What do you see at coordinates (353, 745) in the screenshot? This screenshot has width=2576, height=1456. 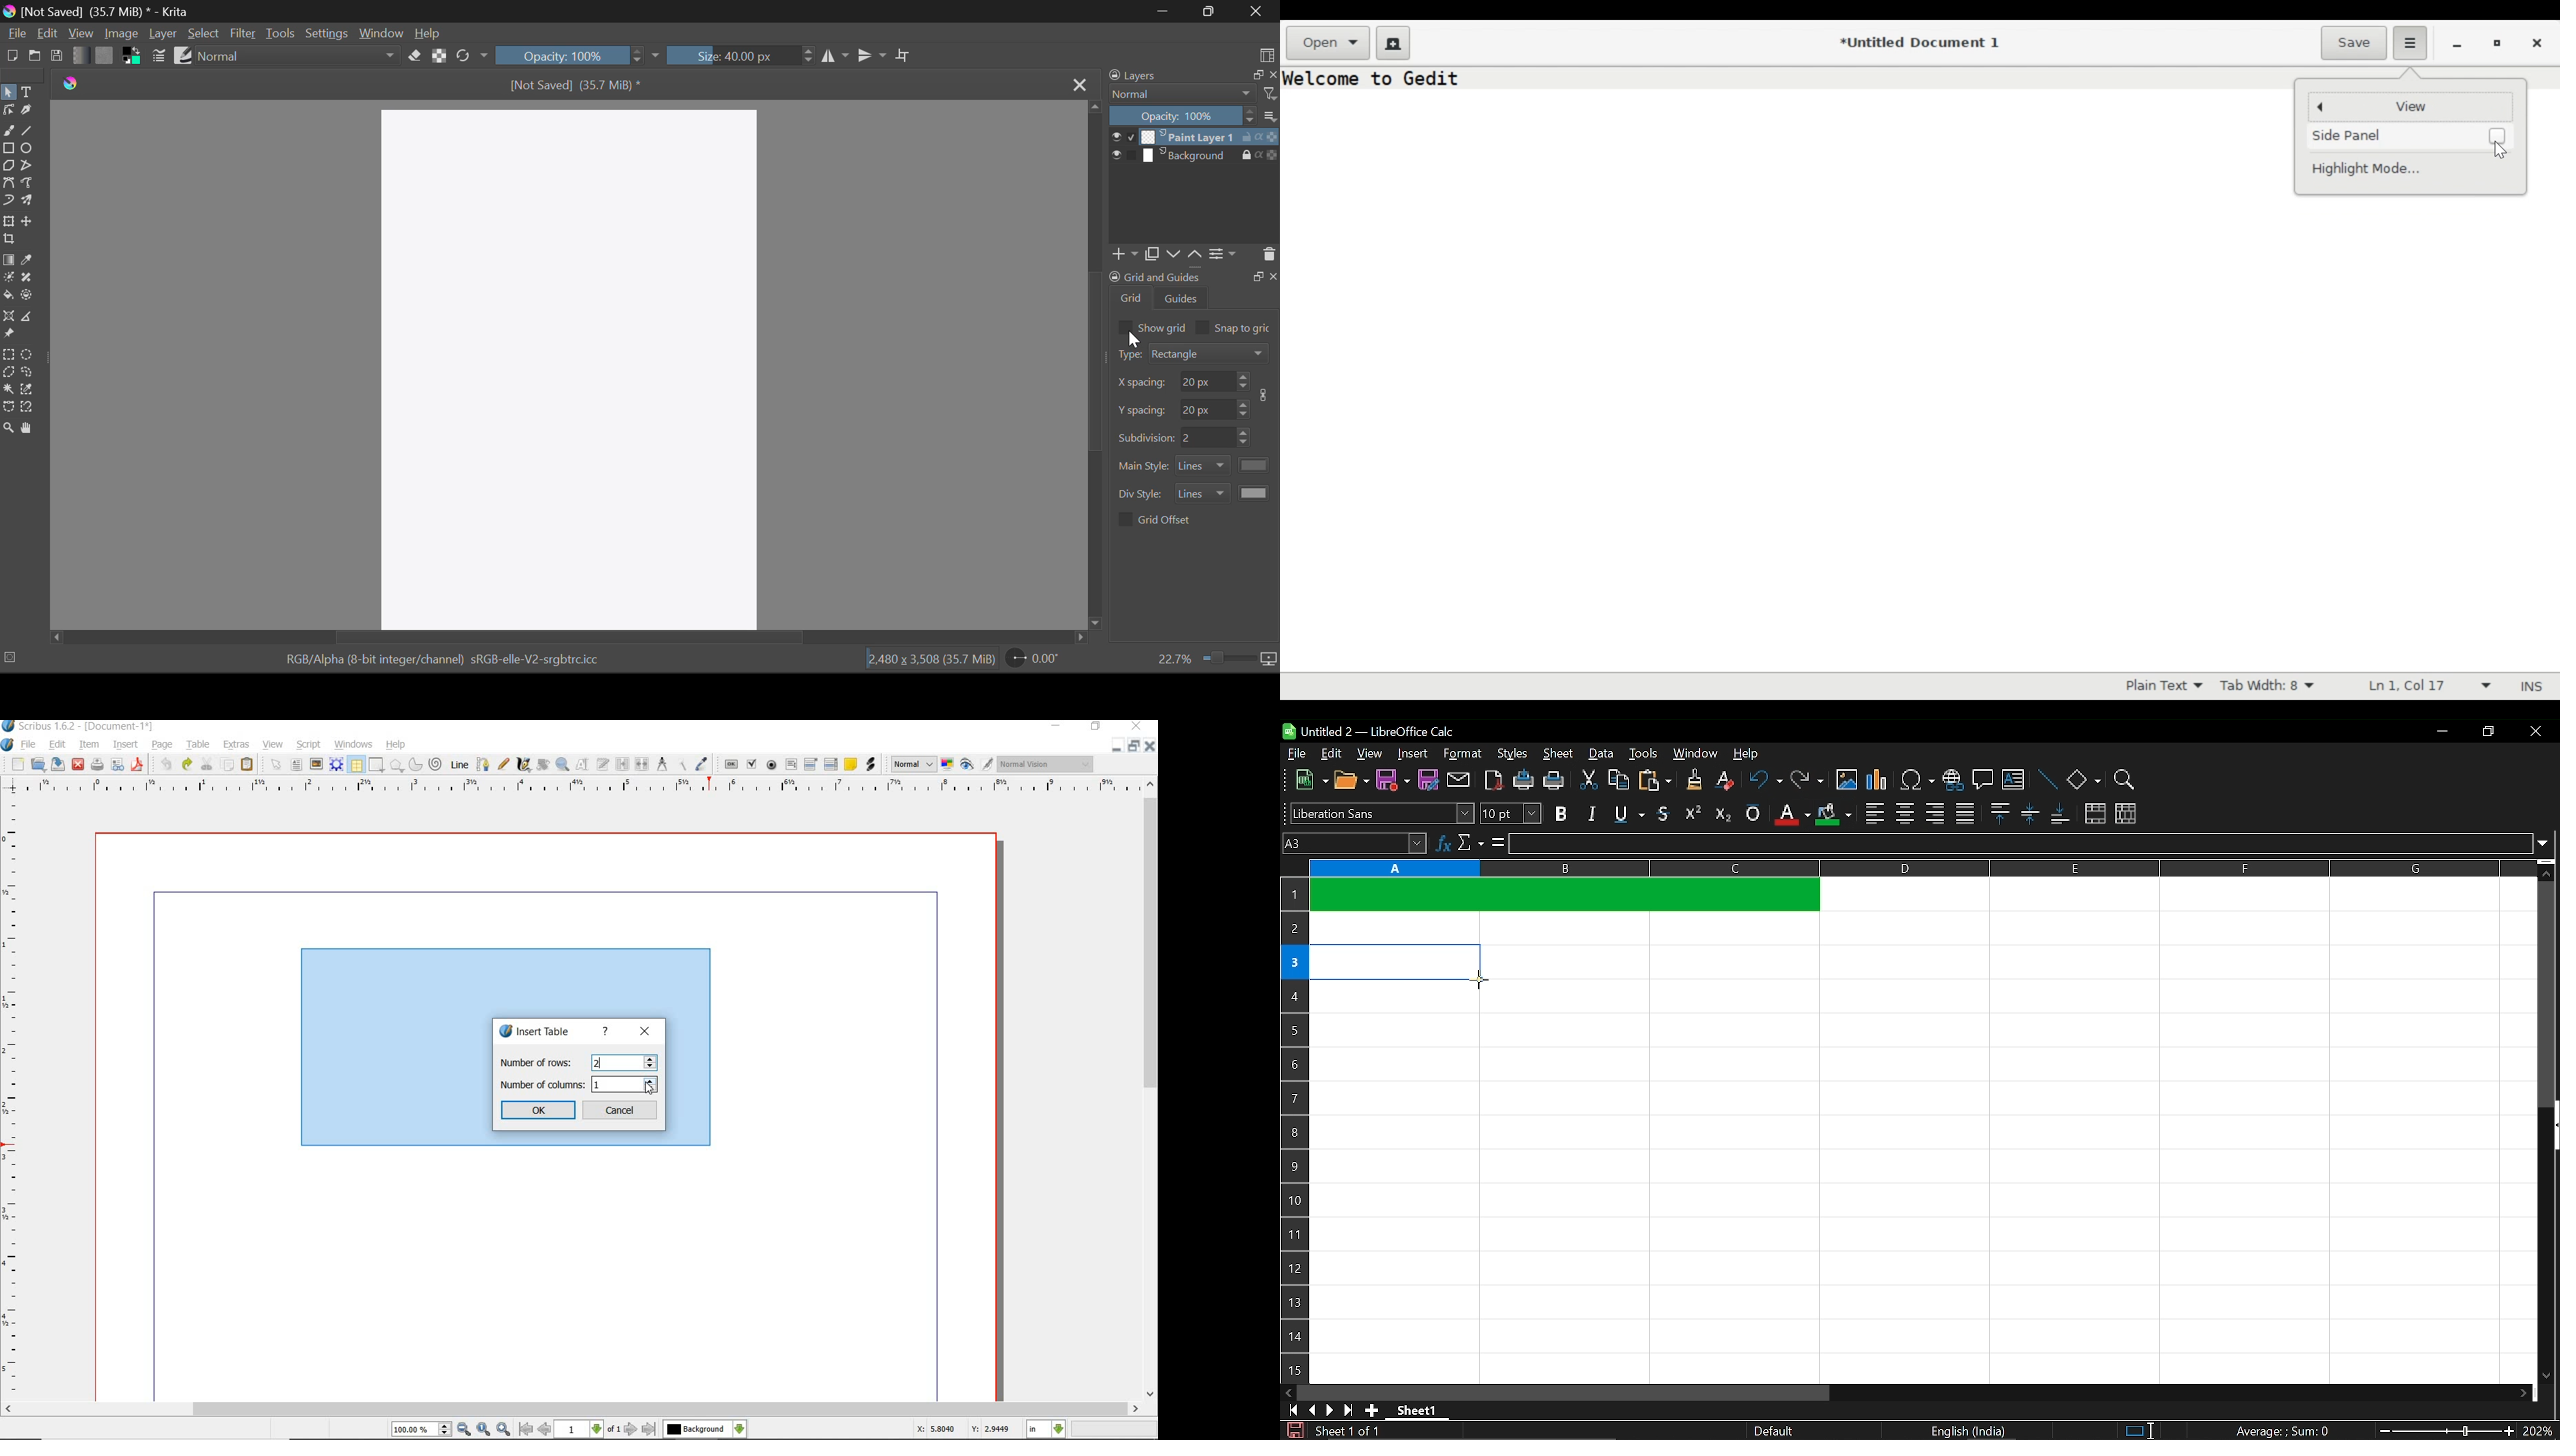 I see `windows` at bounding box center [353, 745].